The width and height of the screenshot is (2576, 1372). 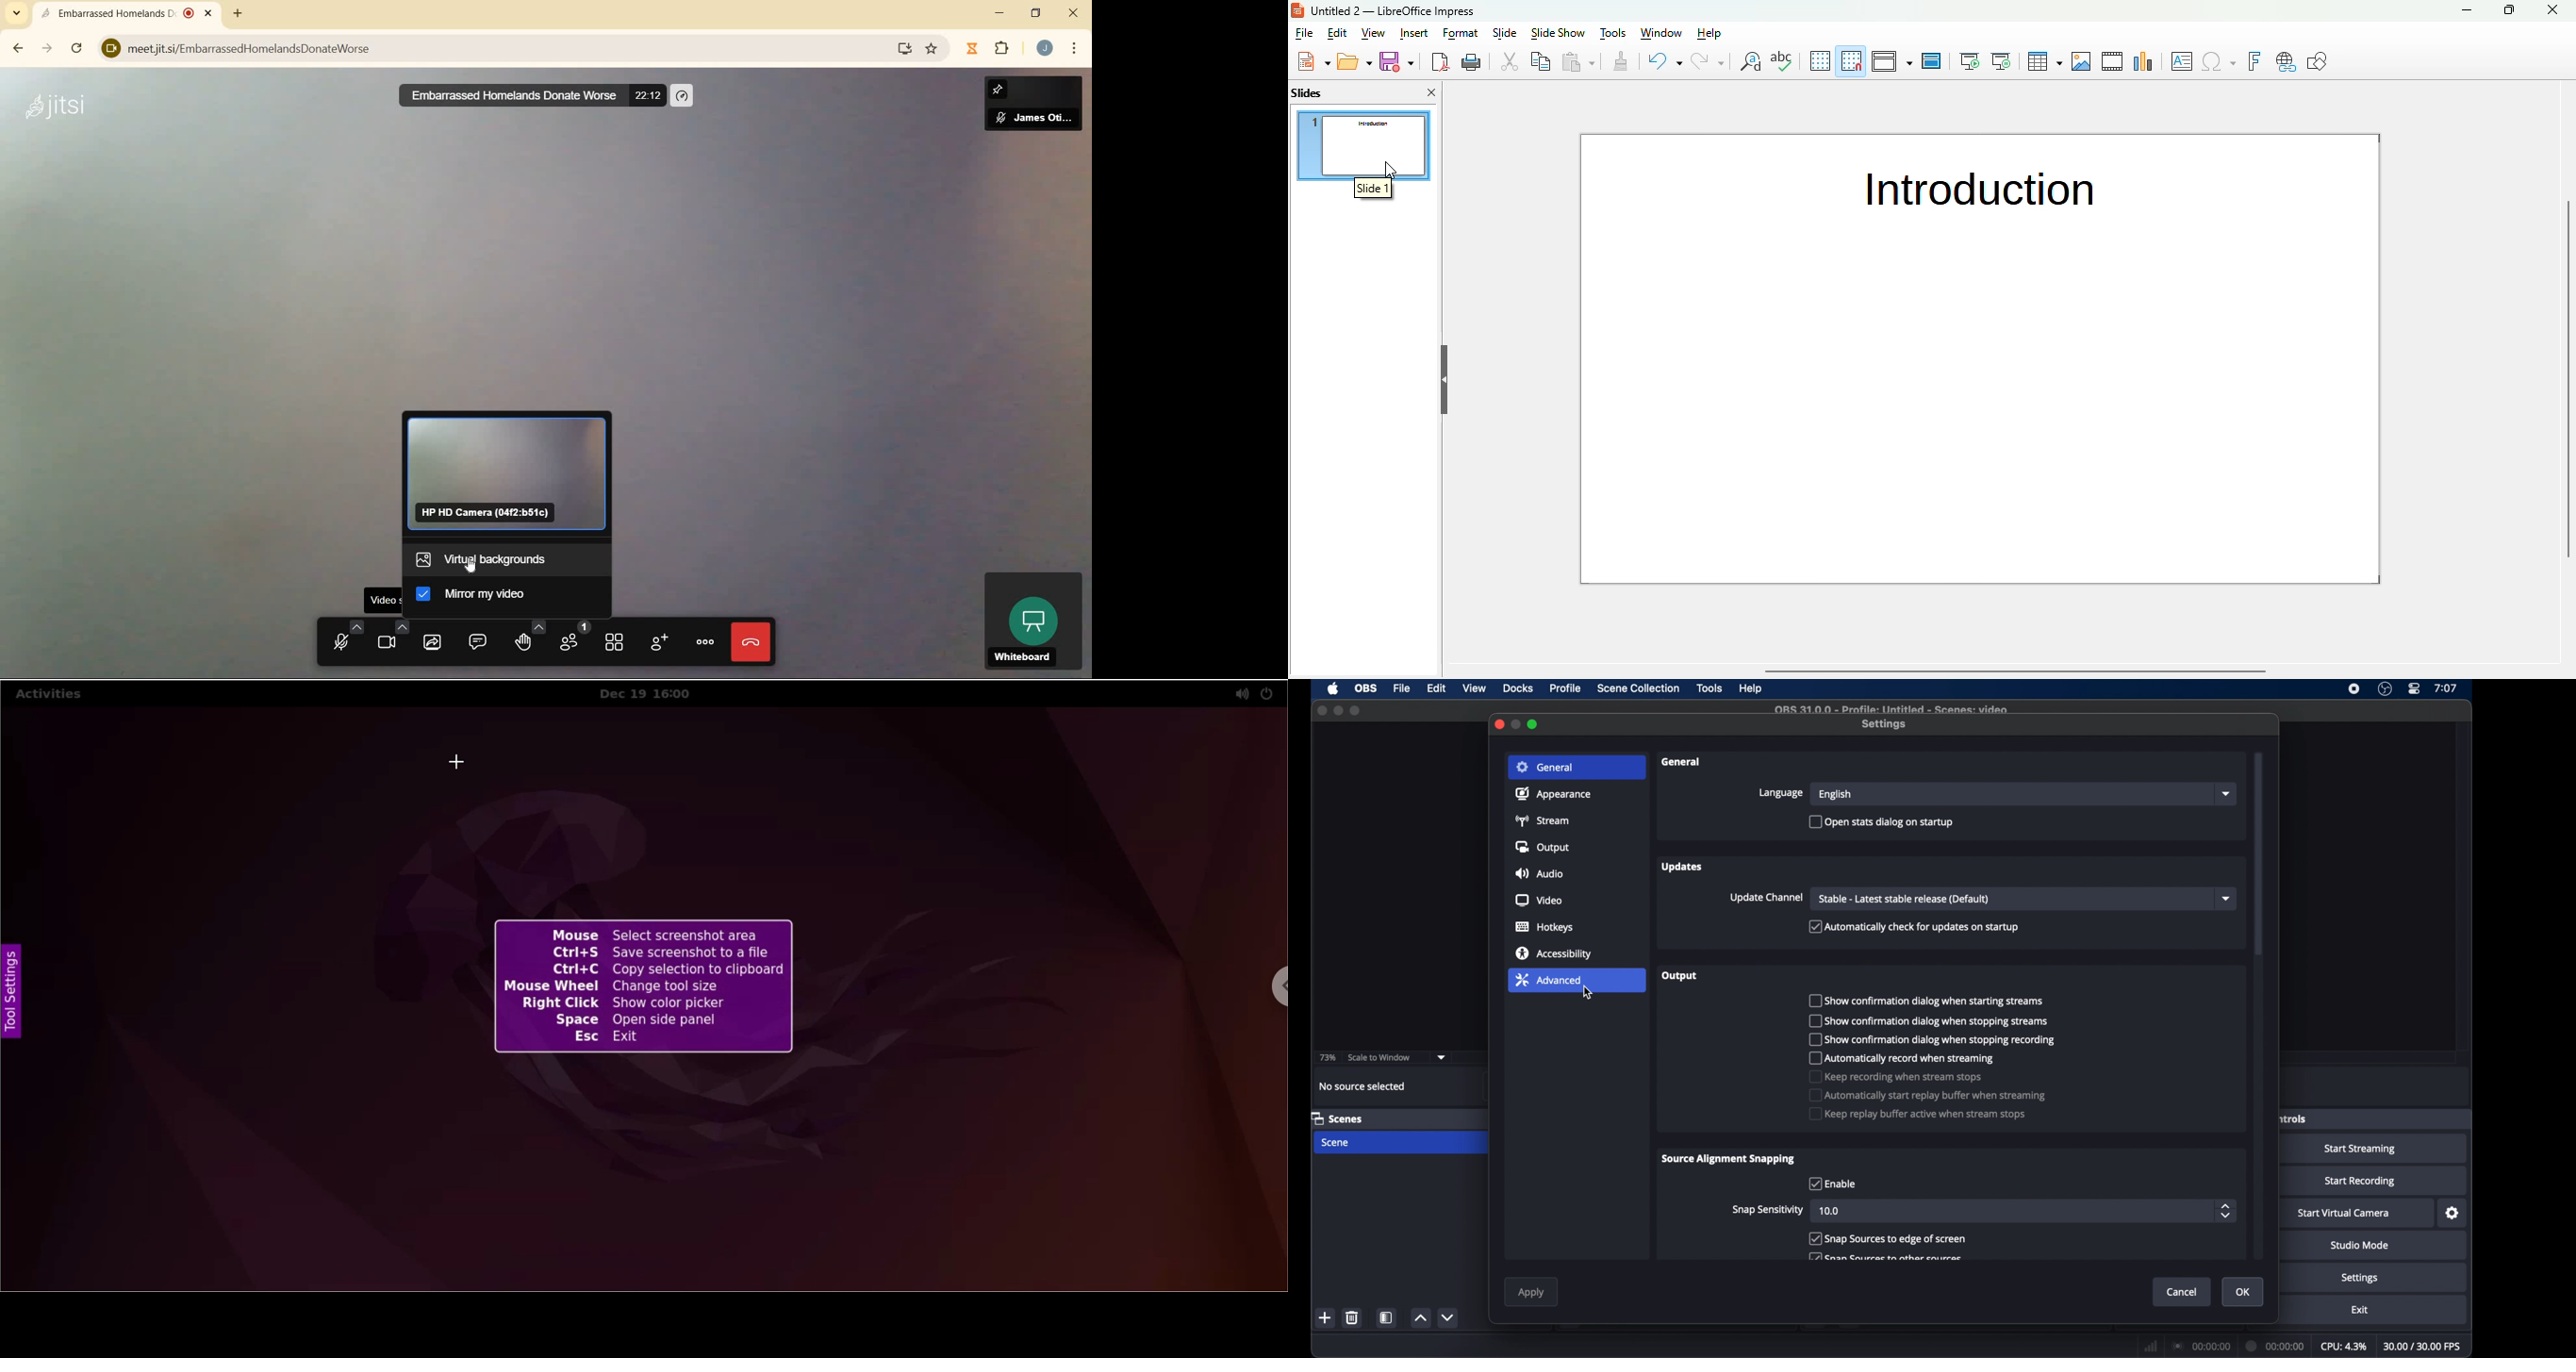 What do you see at coordinates (1387, 1318) in the screenshot?
I see `scene filters` at bounding box center [1387, 1318].